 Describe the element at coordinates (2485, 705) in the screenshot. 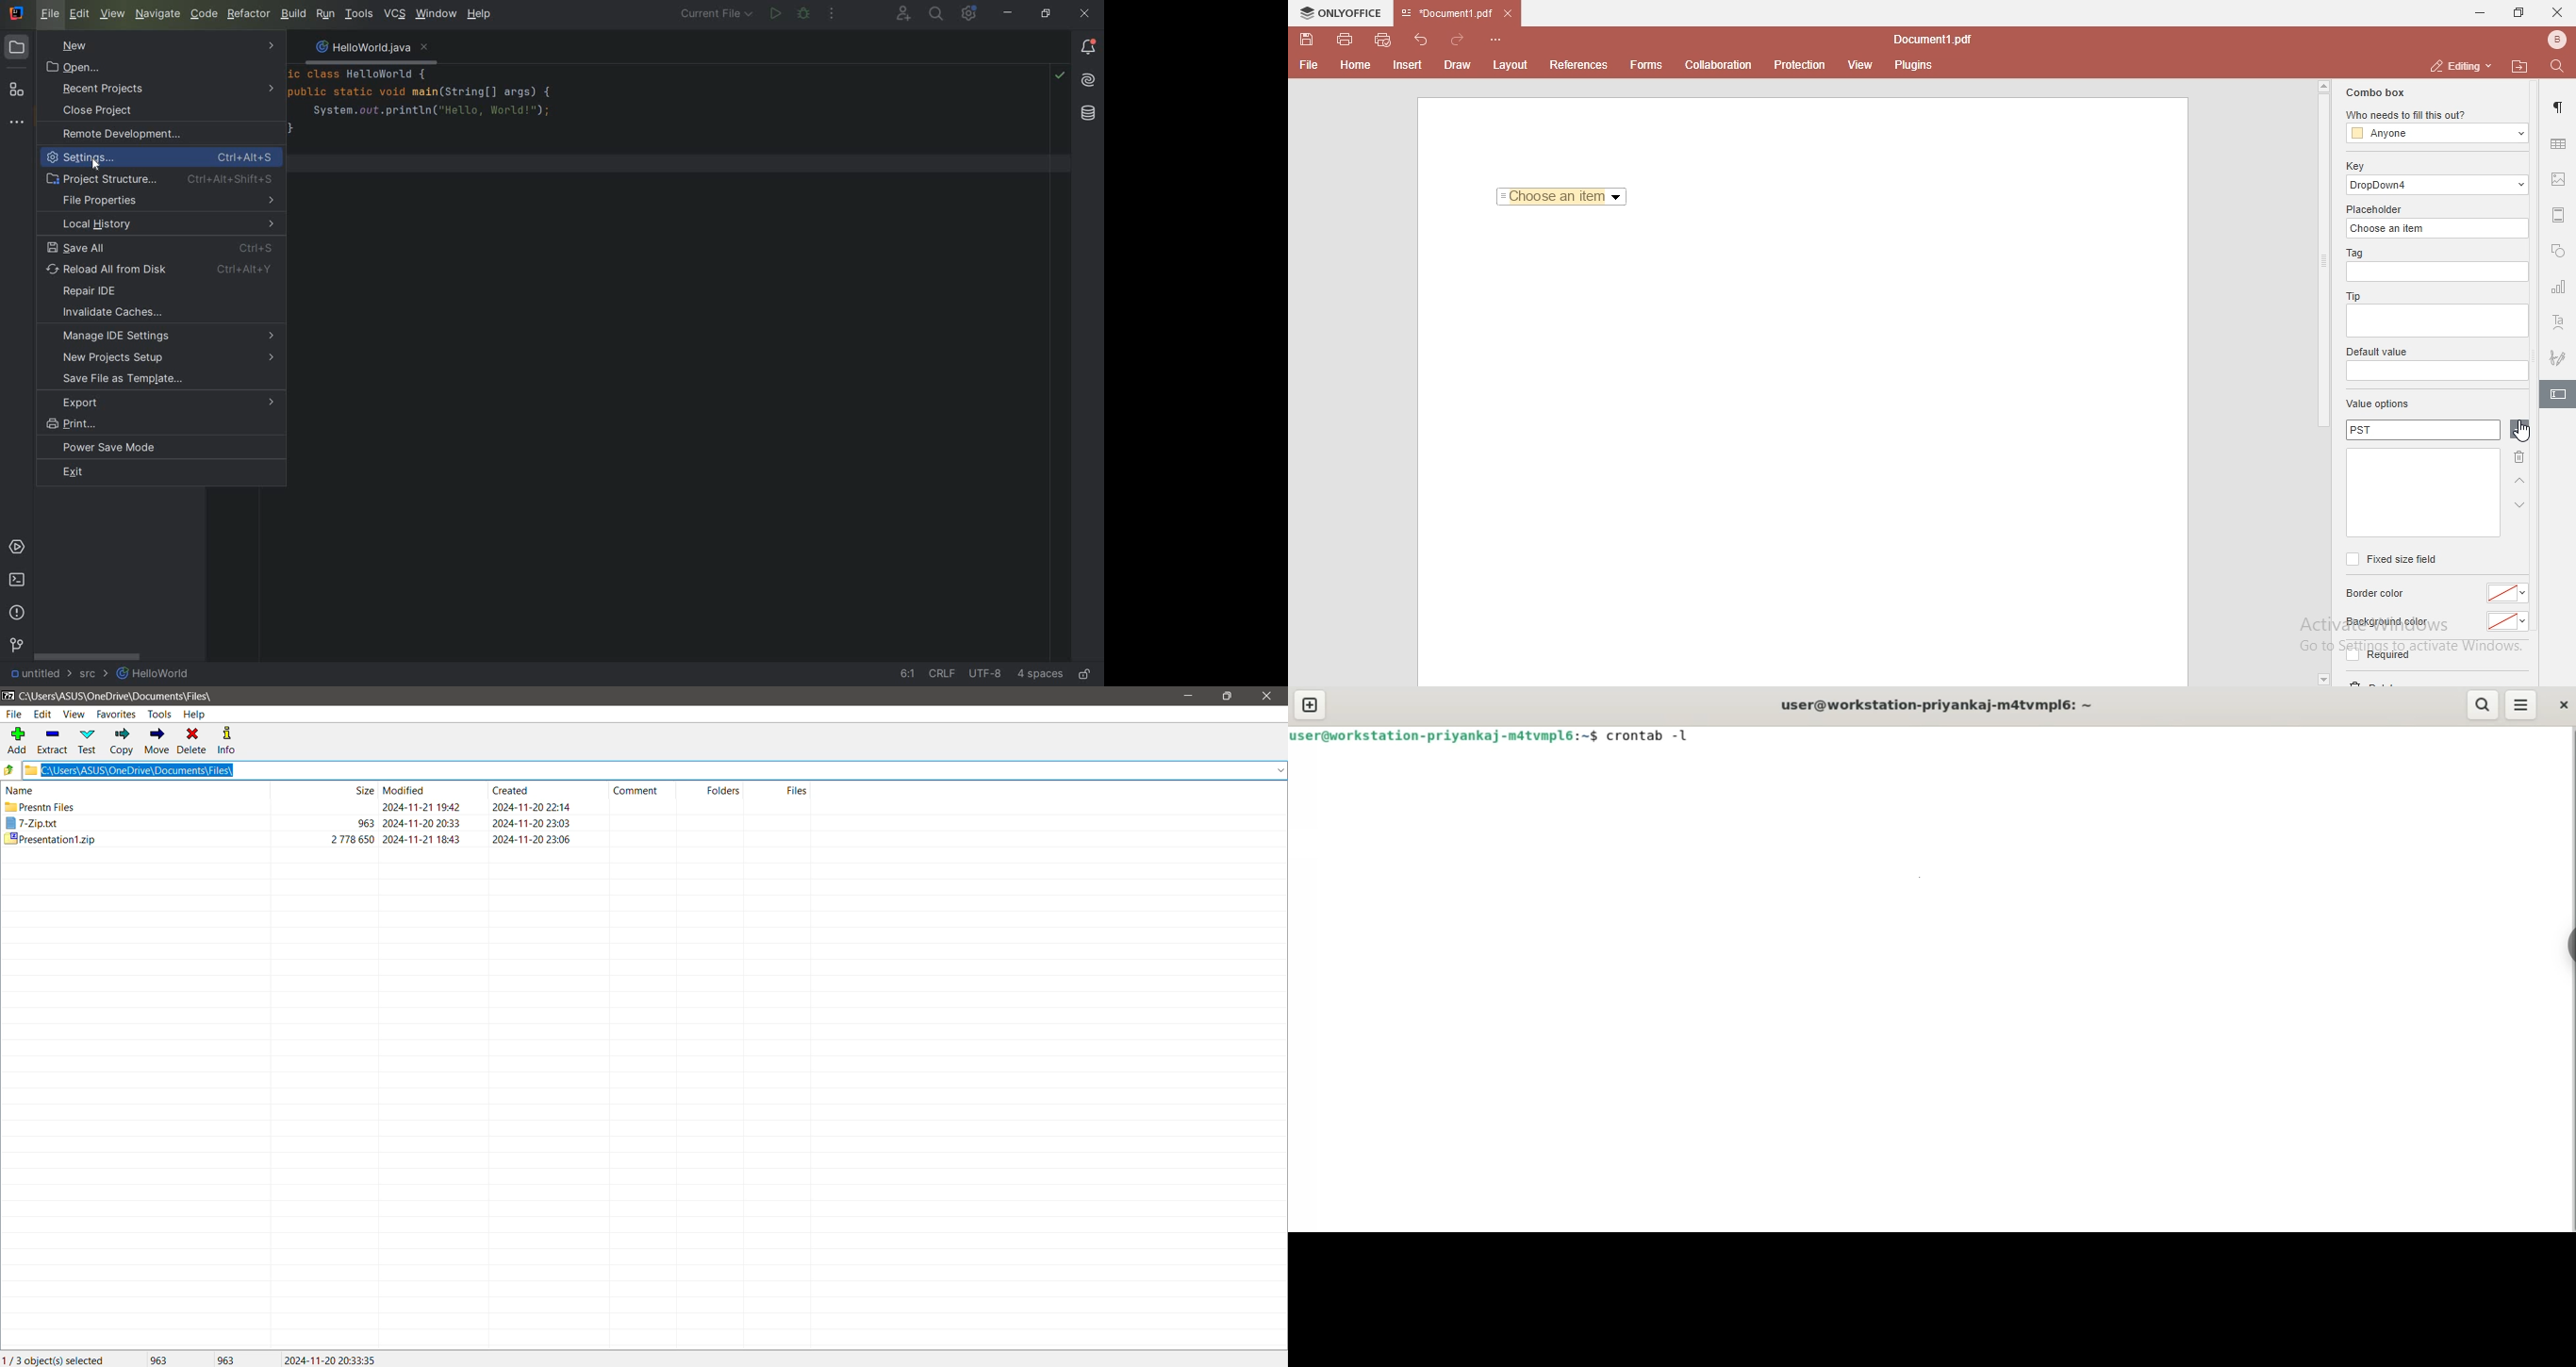

I see `search` at that location.